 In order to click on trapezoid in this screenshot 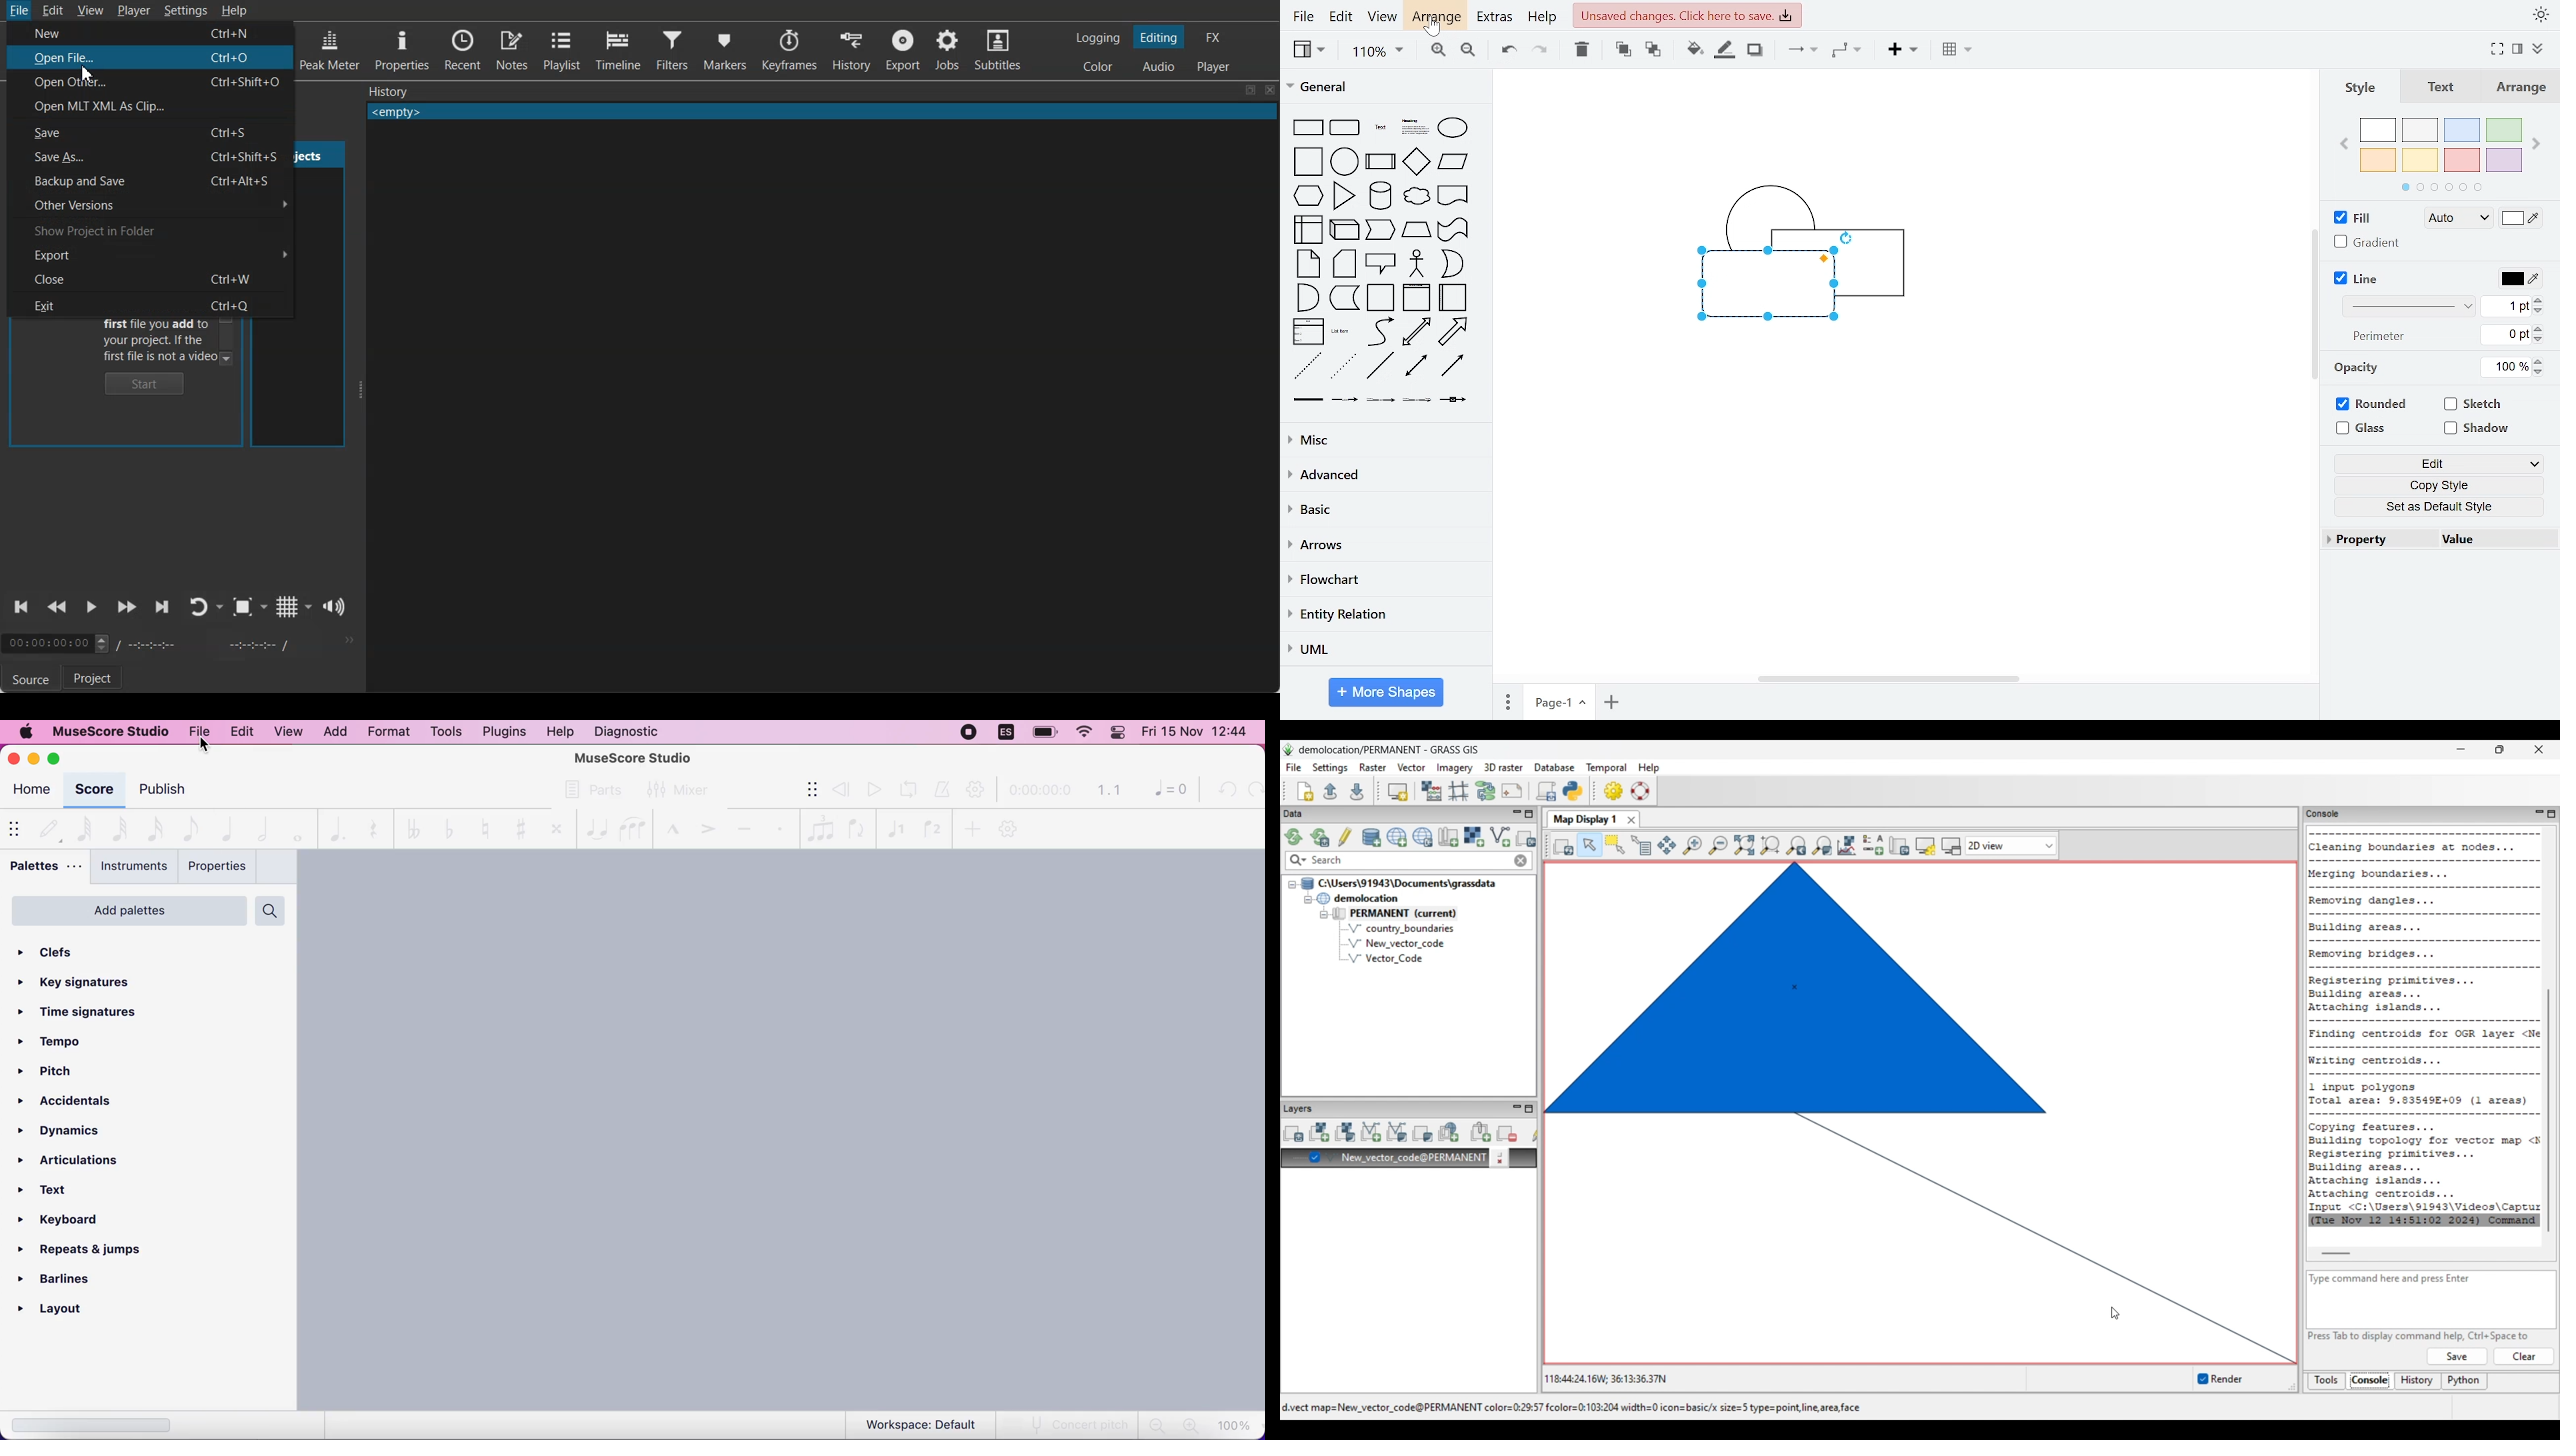, I will do `click(1417, 231)`.